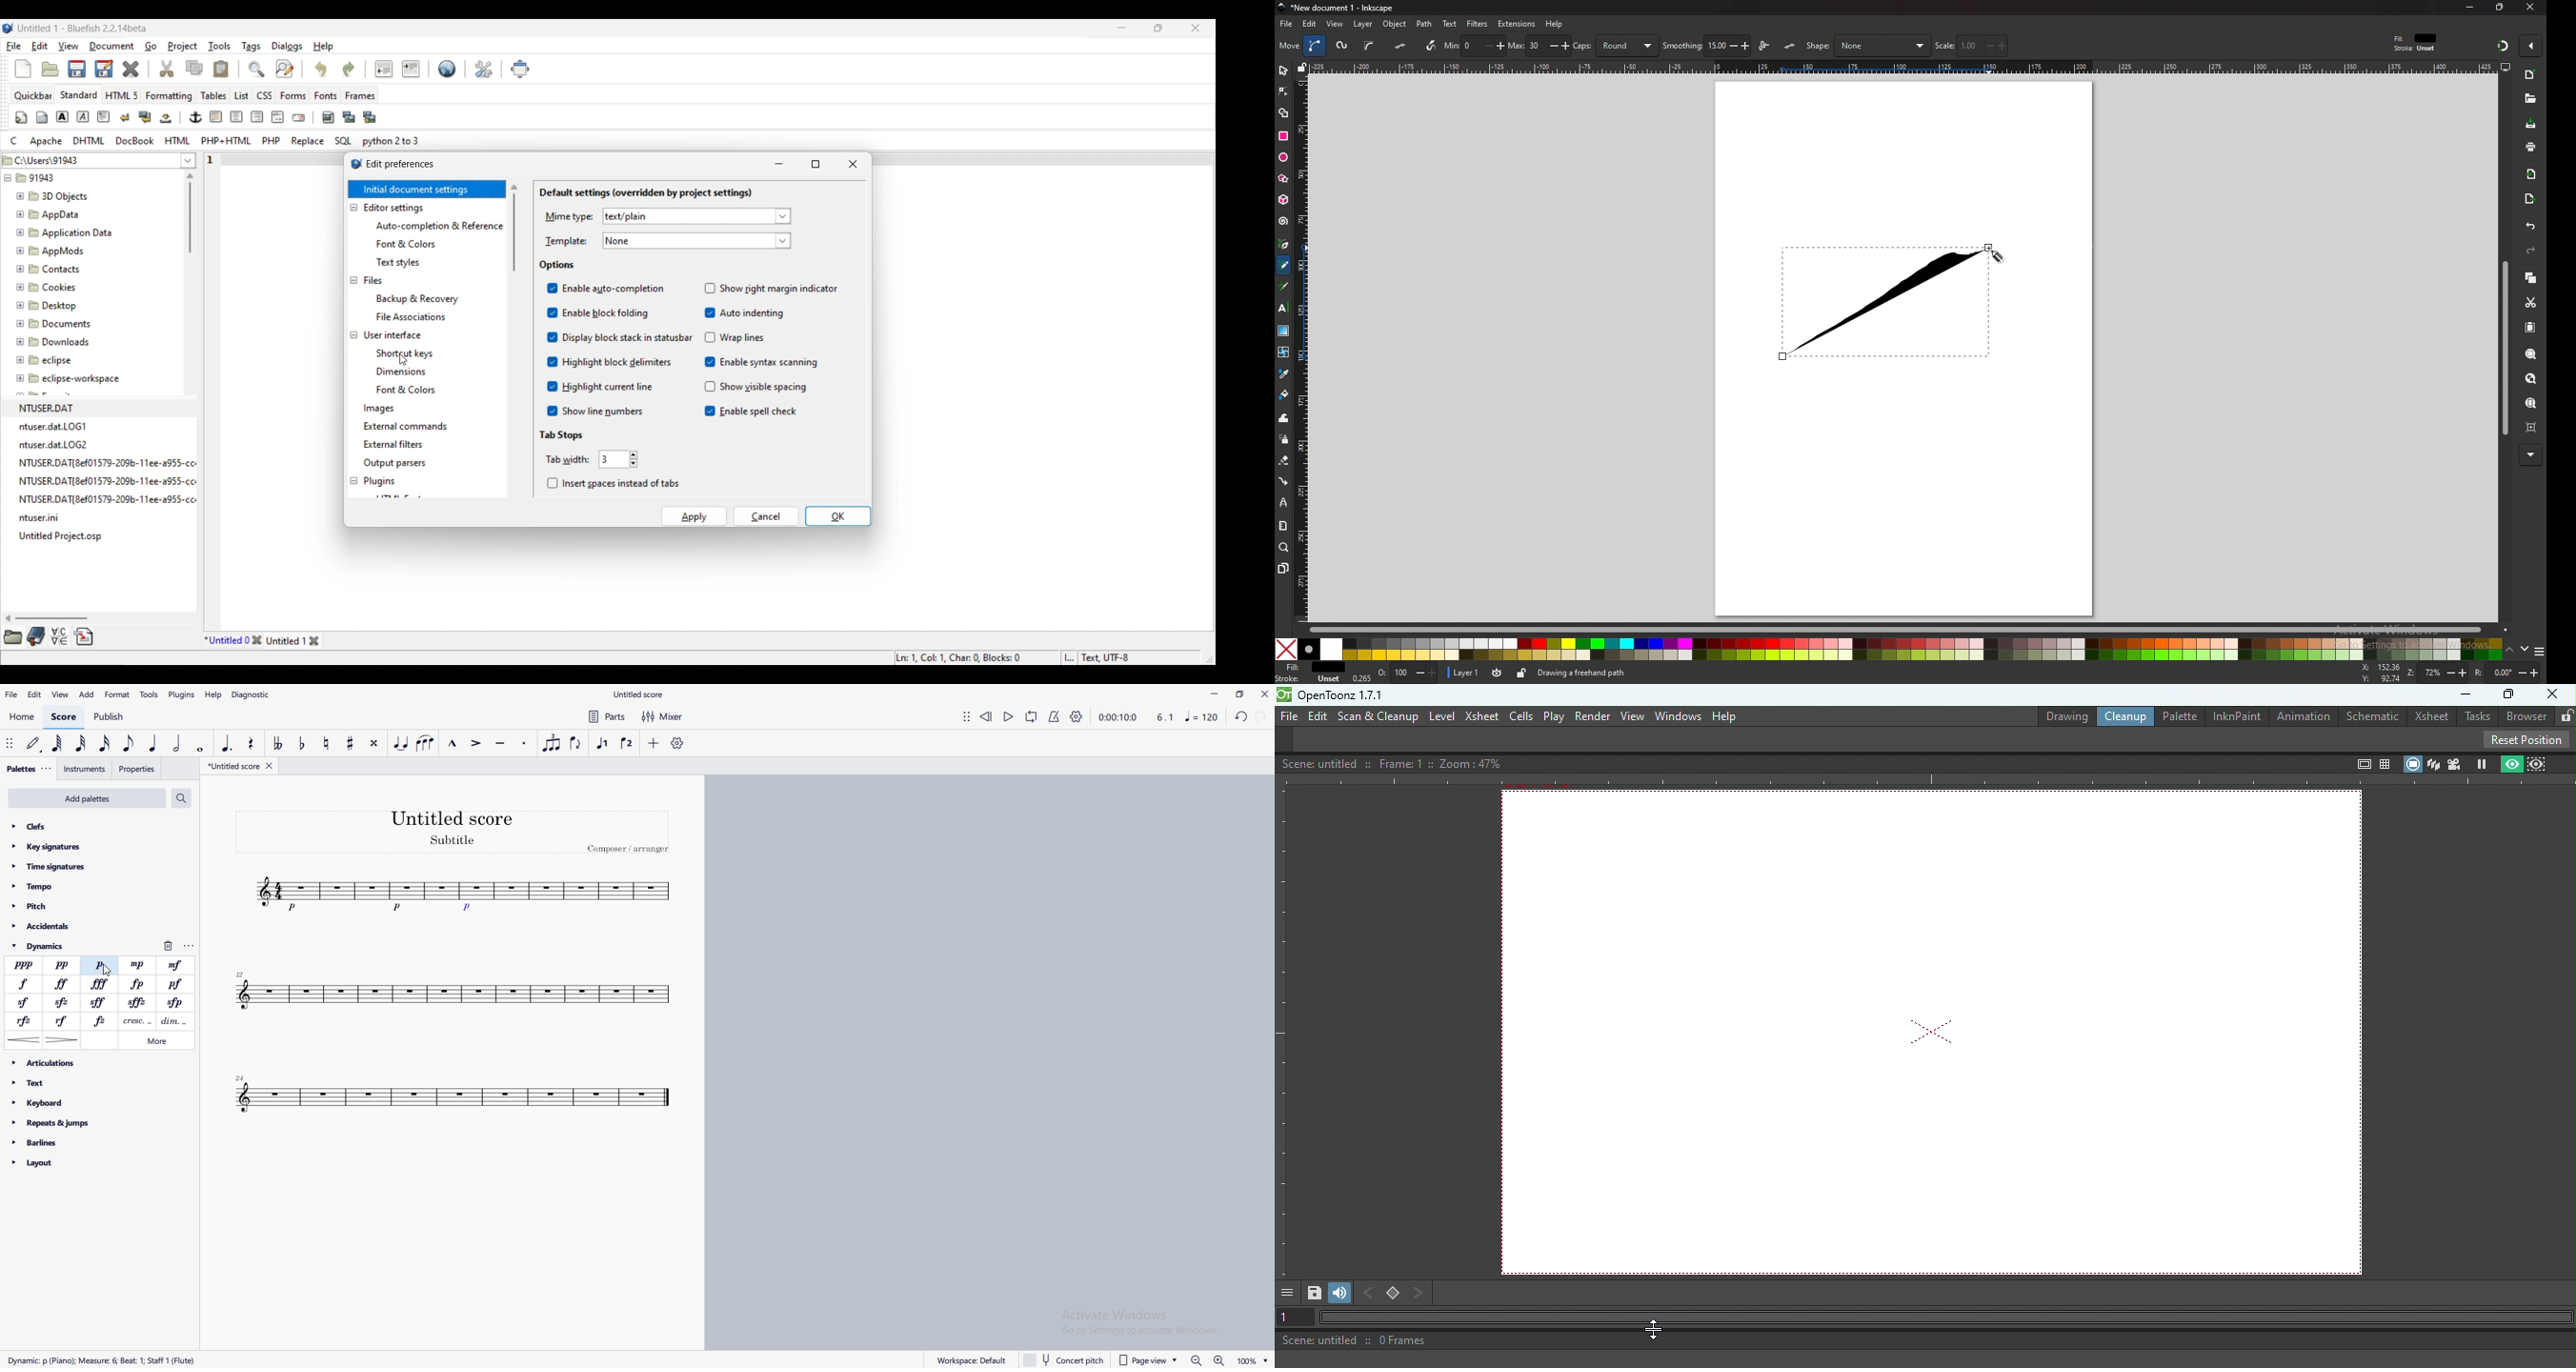 The width and height of the screenshot is (2576, 1372). What do you see at coordinates (270, 68) in the screenshot?
I see `Search and replace` at bounding box center [270, 68].